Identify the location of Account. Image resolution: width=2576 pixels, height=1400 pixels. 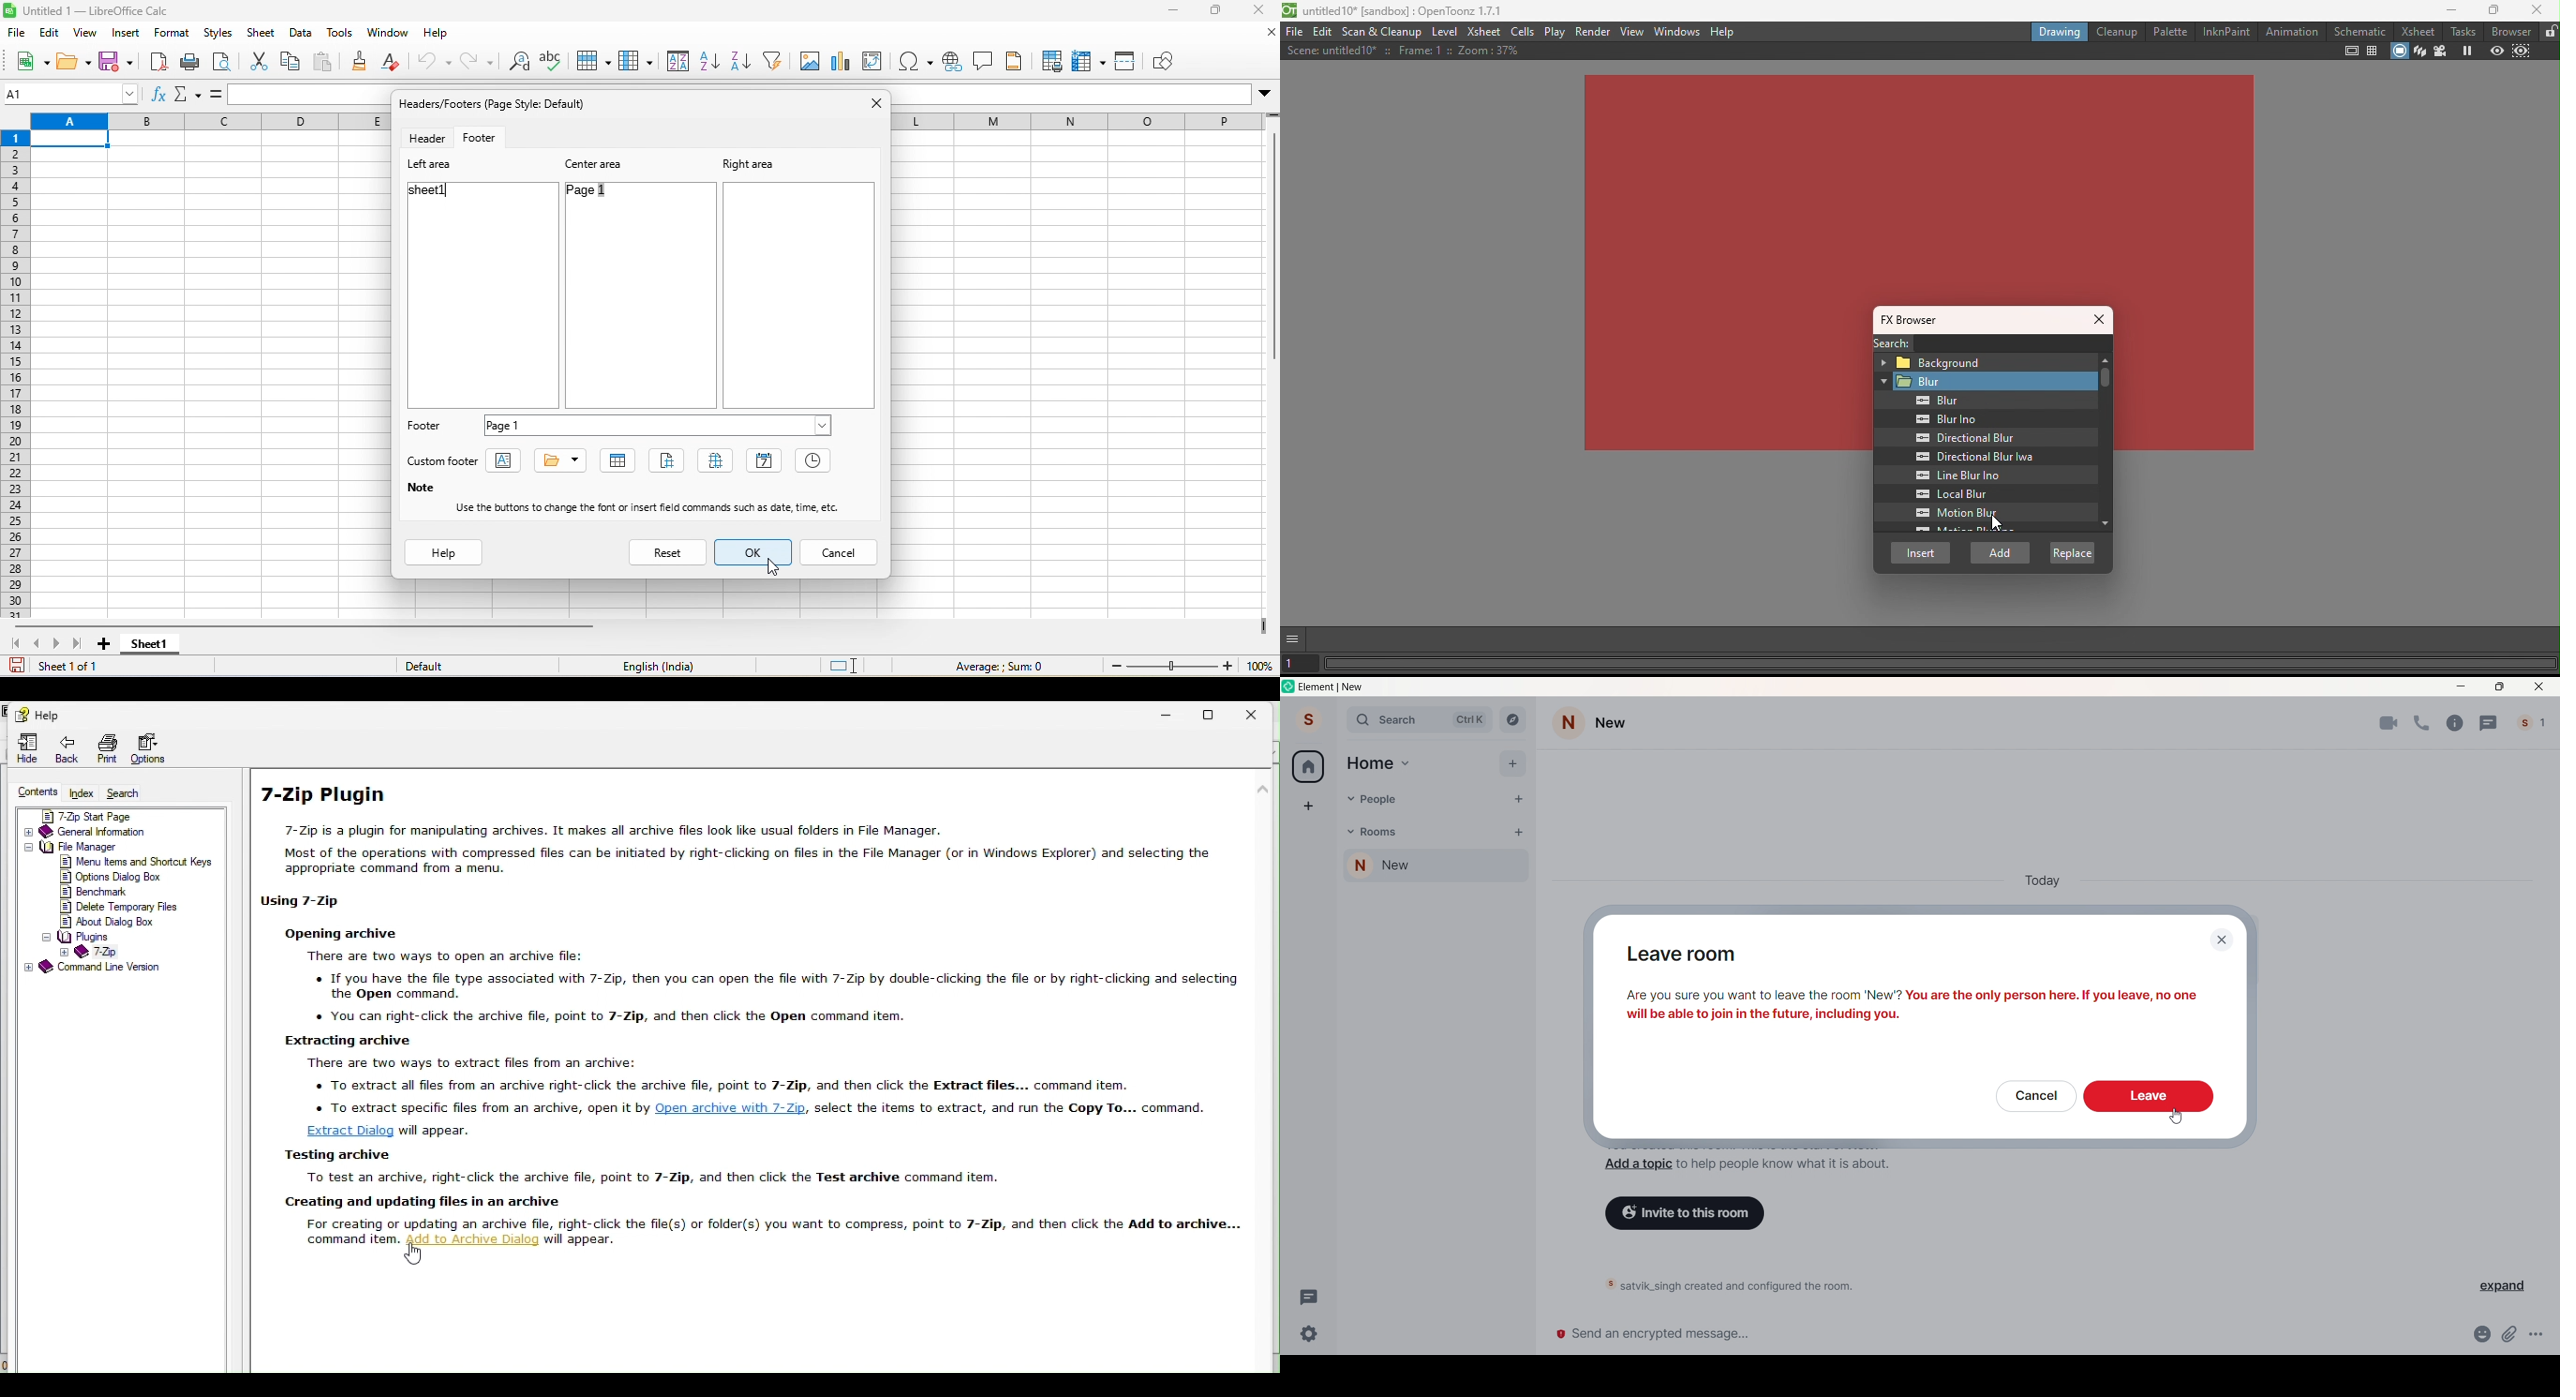
(1307, 718).